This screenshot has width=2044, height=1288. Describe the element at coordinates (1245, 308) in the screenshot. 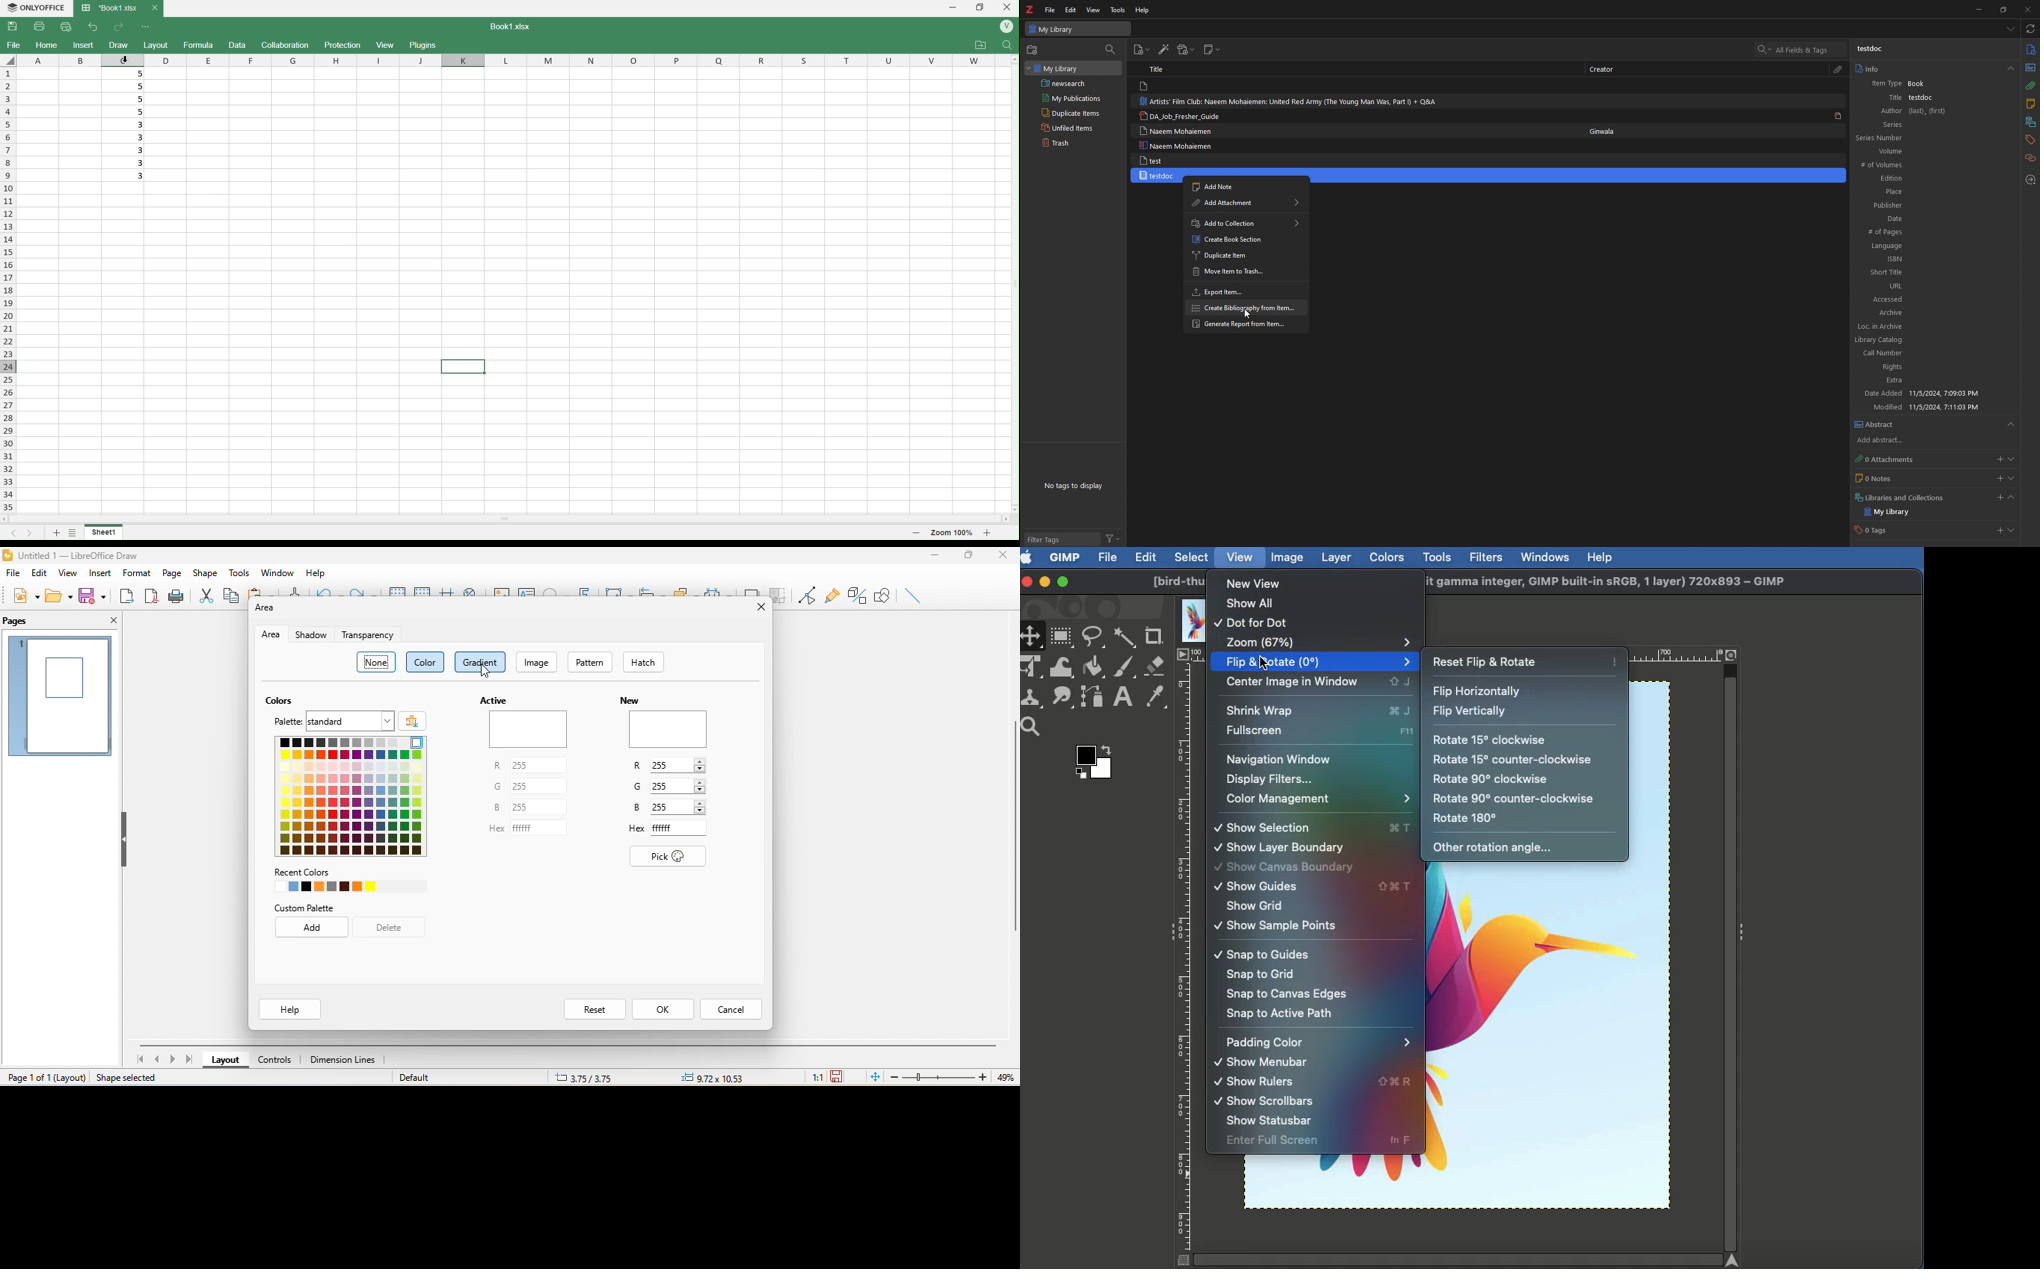

I see `create bibliography` at that location.